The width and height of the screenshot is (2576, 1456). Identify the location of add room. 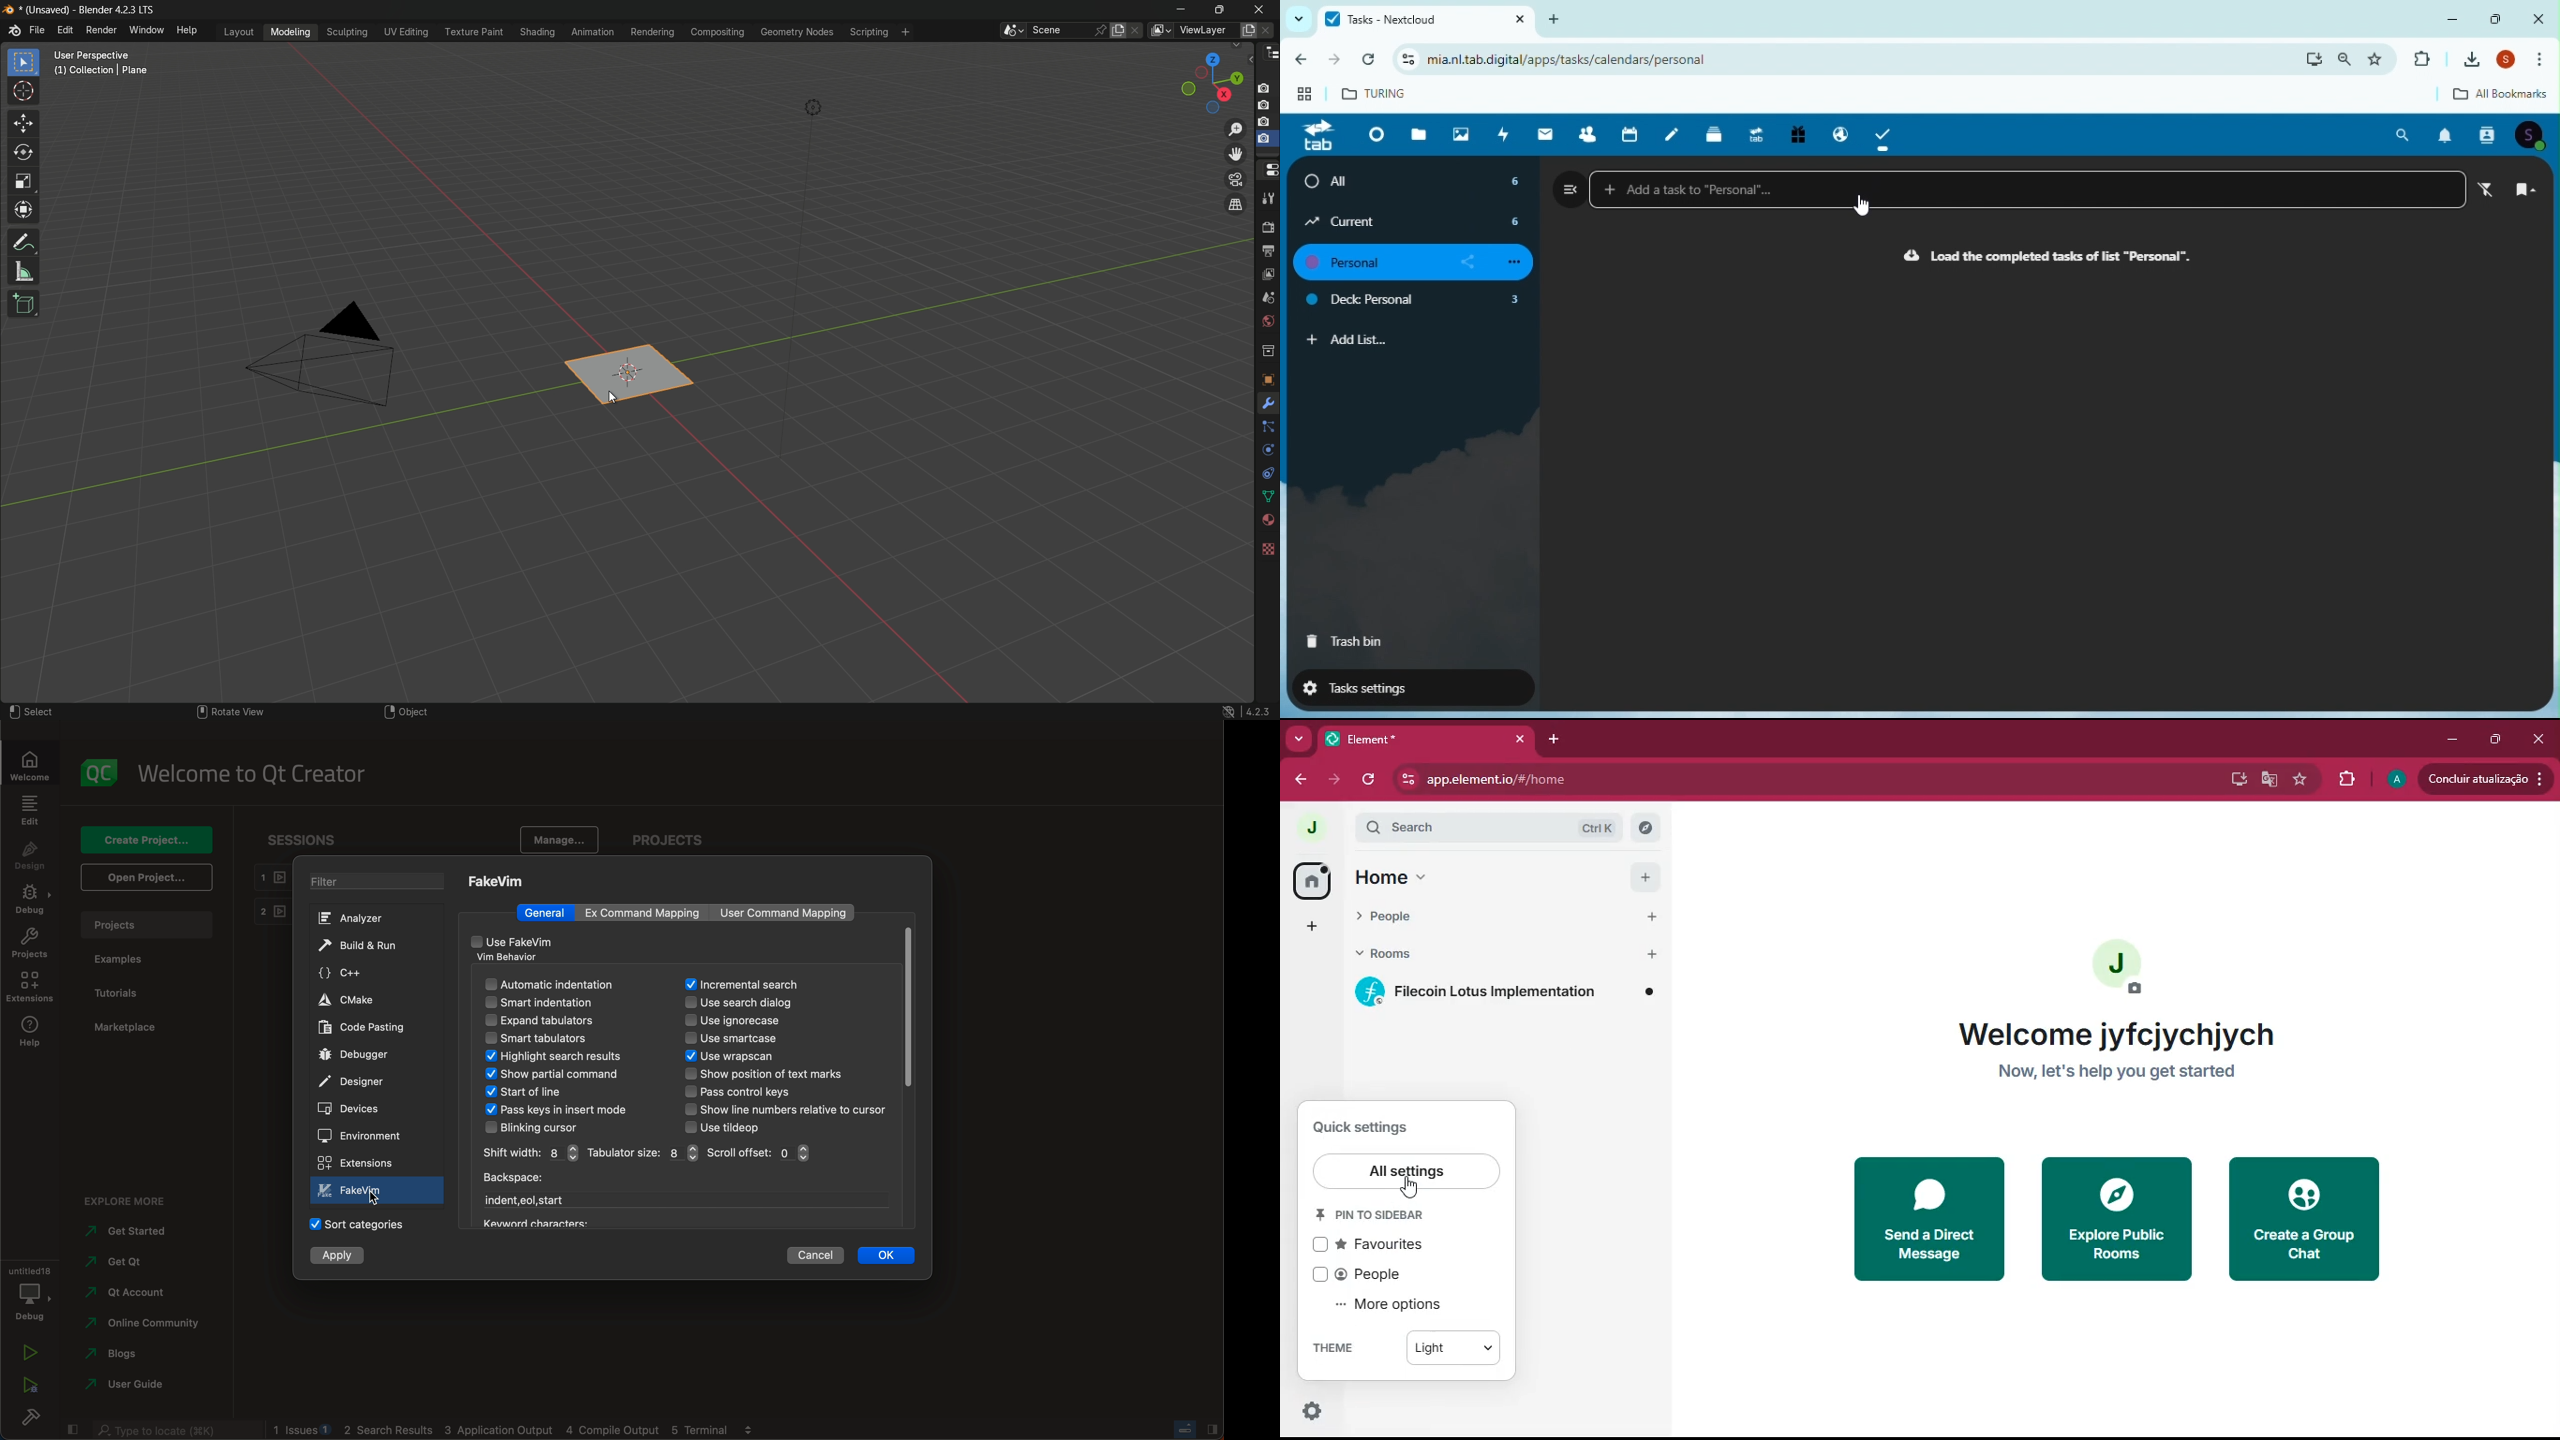
(1653, 954).